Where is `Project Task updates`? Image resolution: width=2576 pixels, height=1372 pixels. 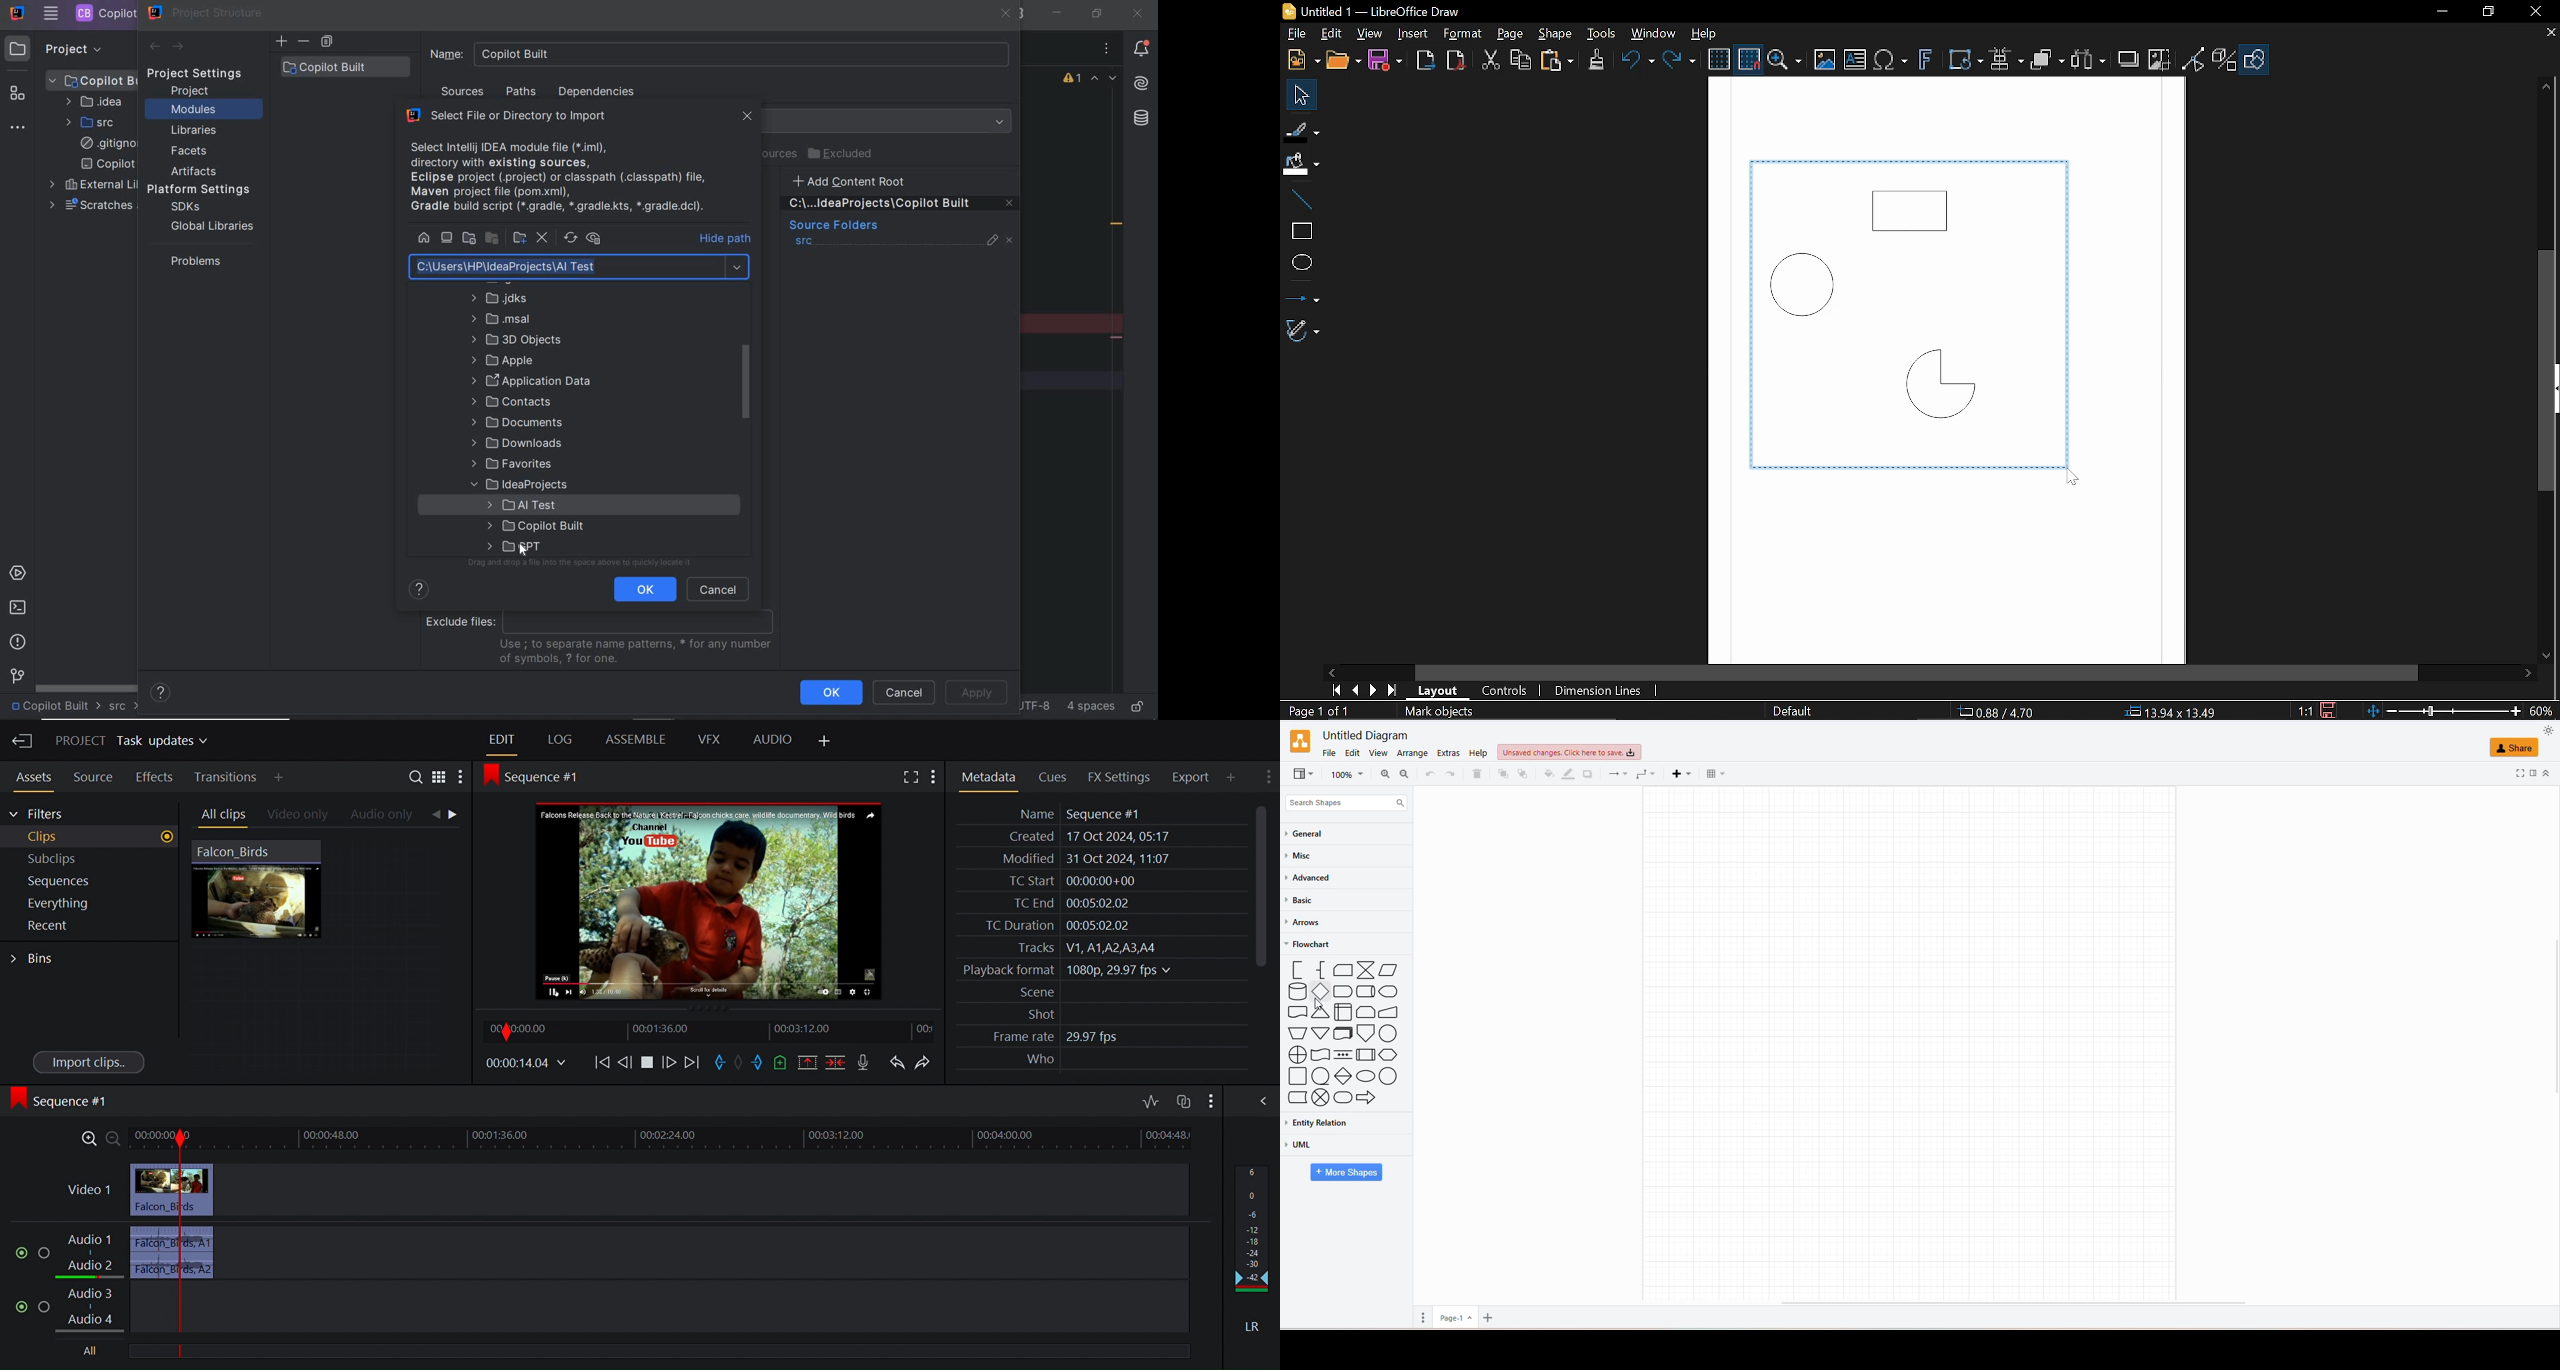 Project Task updates is located at coordinates (131, 742).